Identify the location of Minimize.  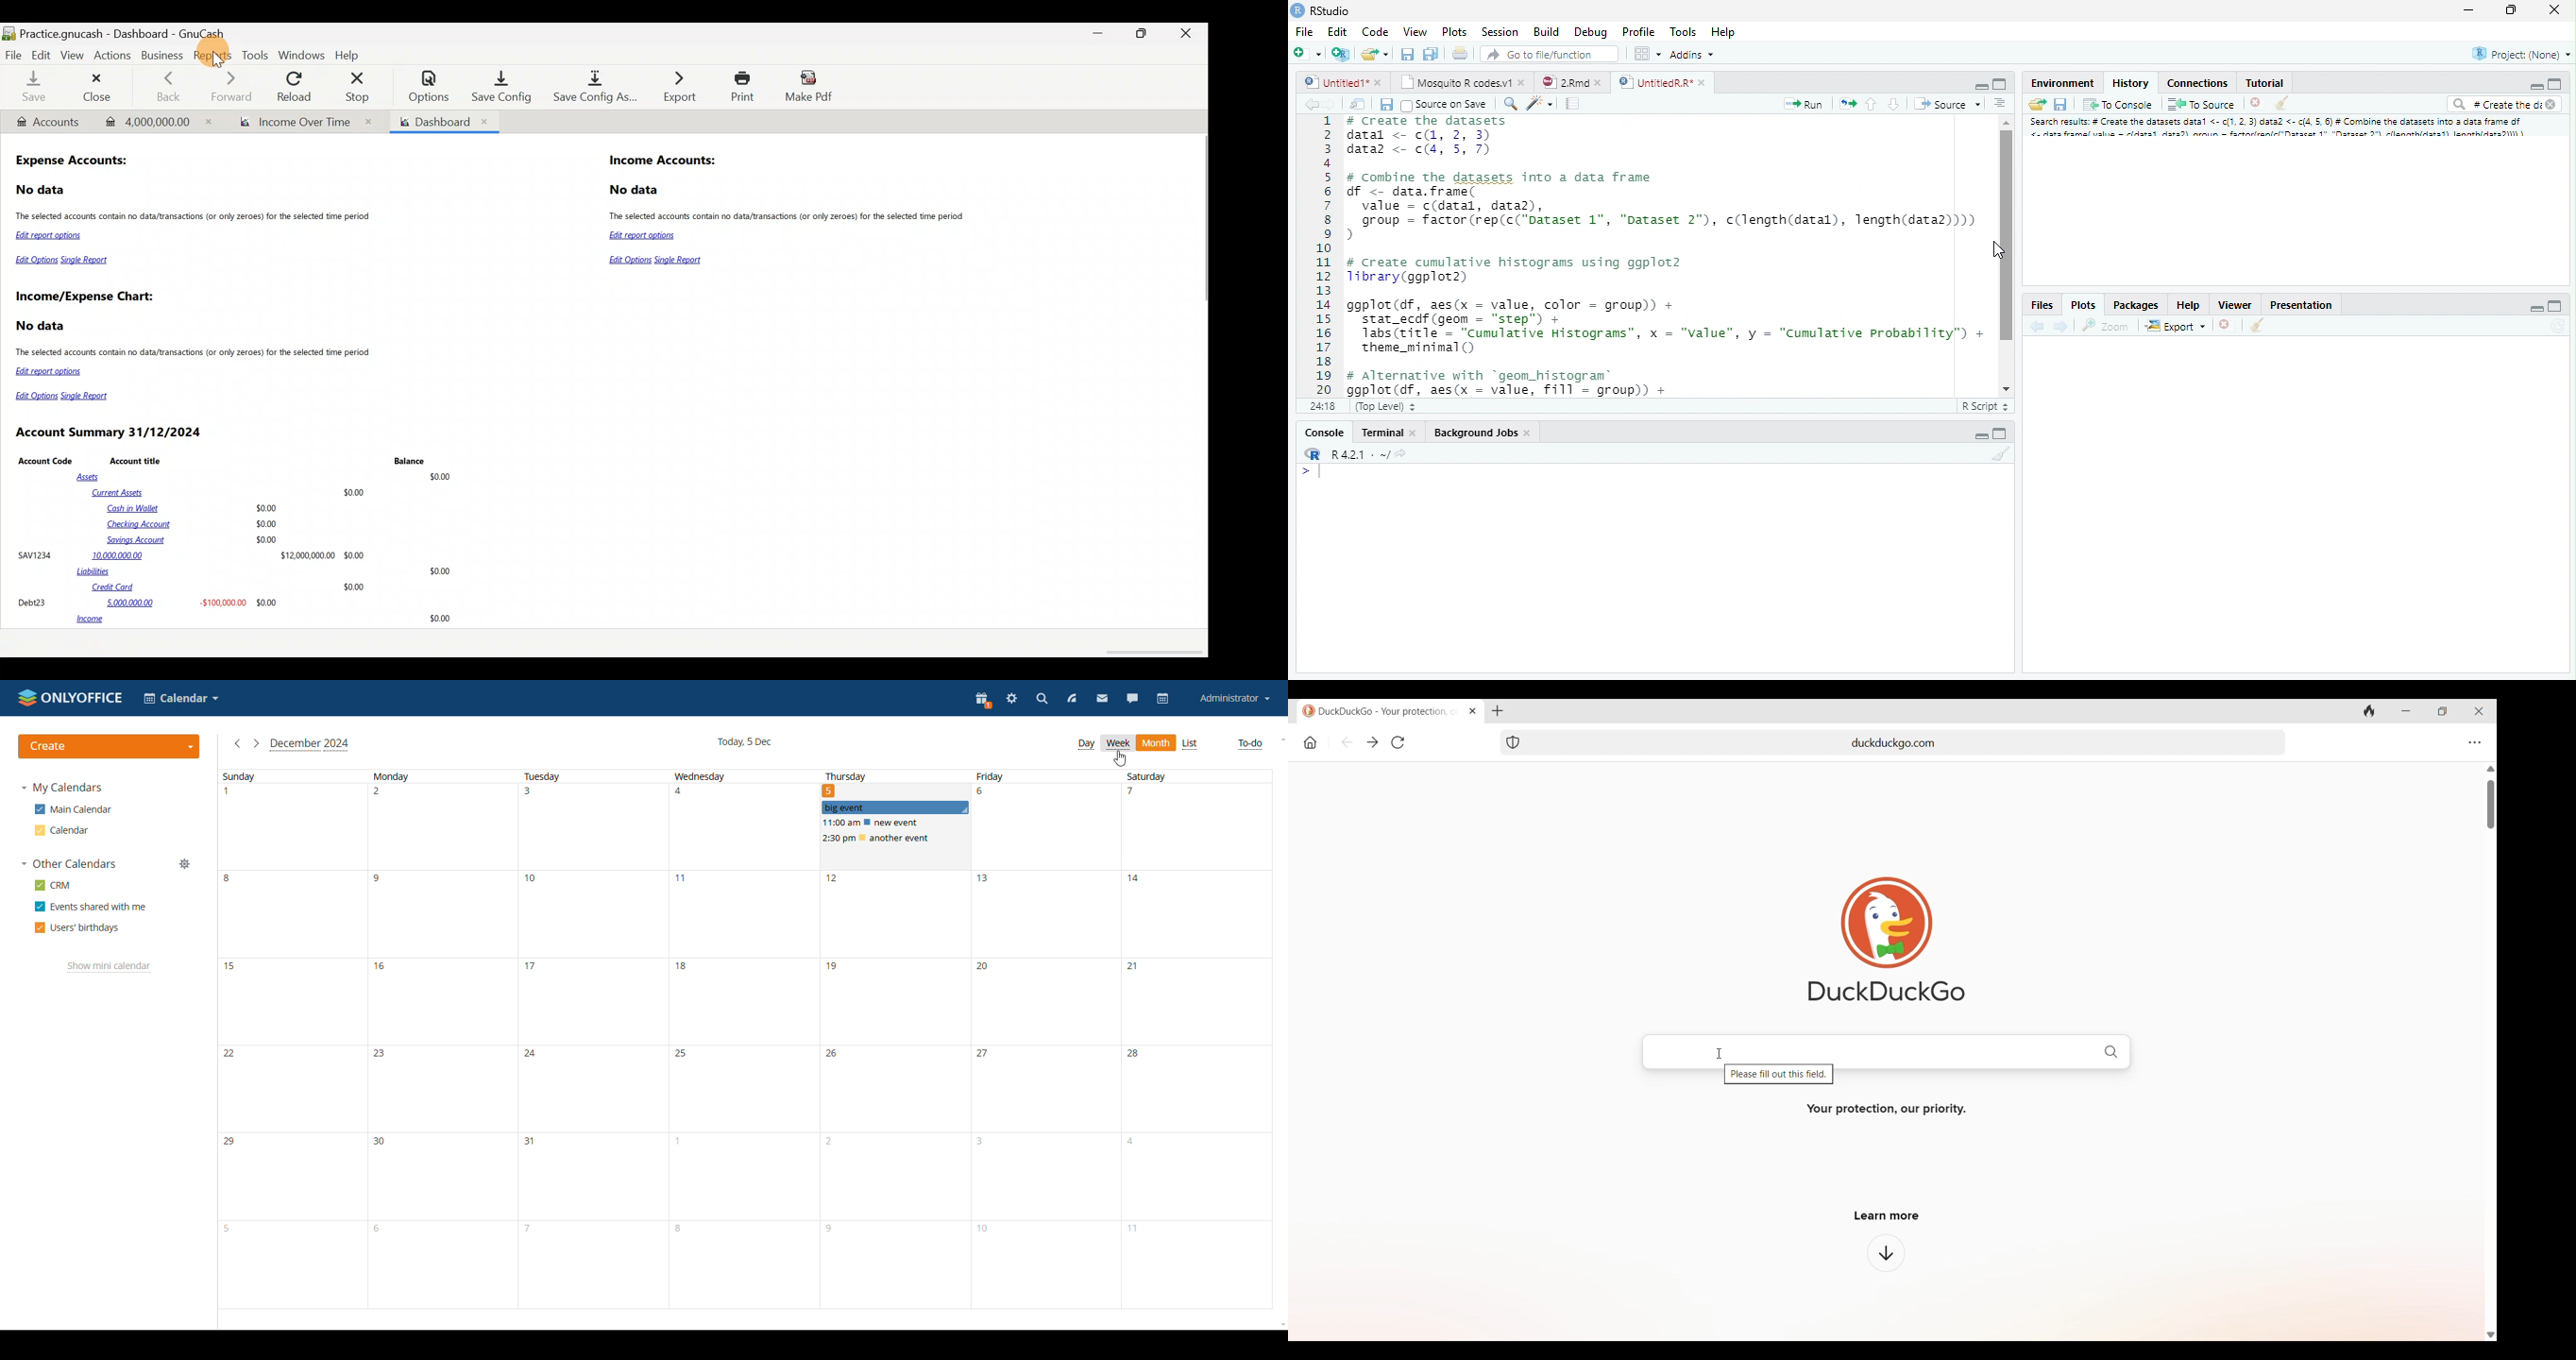
(1980, 86).